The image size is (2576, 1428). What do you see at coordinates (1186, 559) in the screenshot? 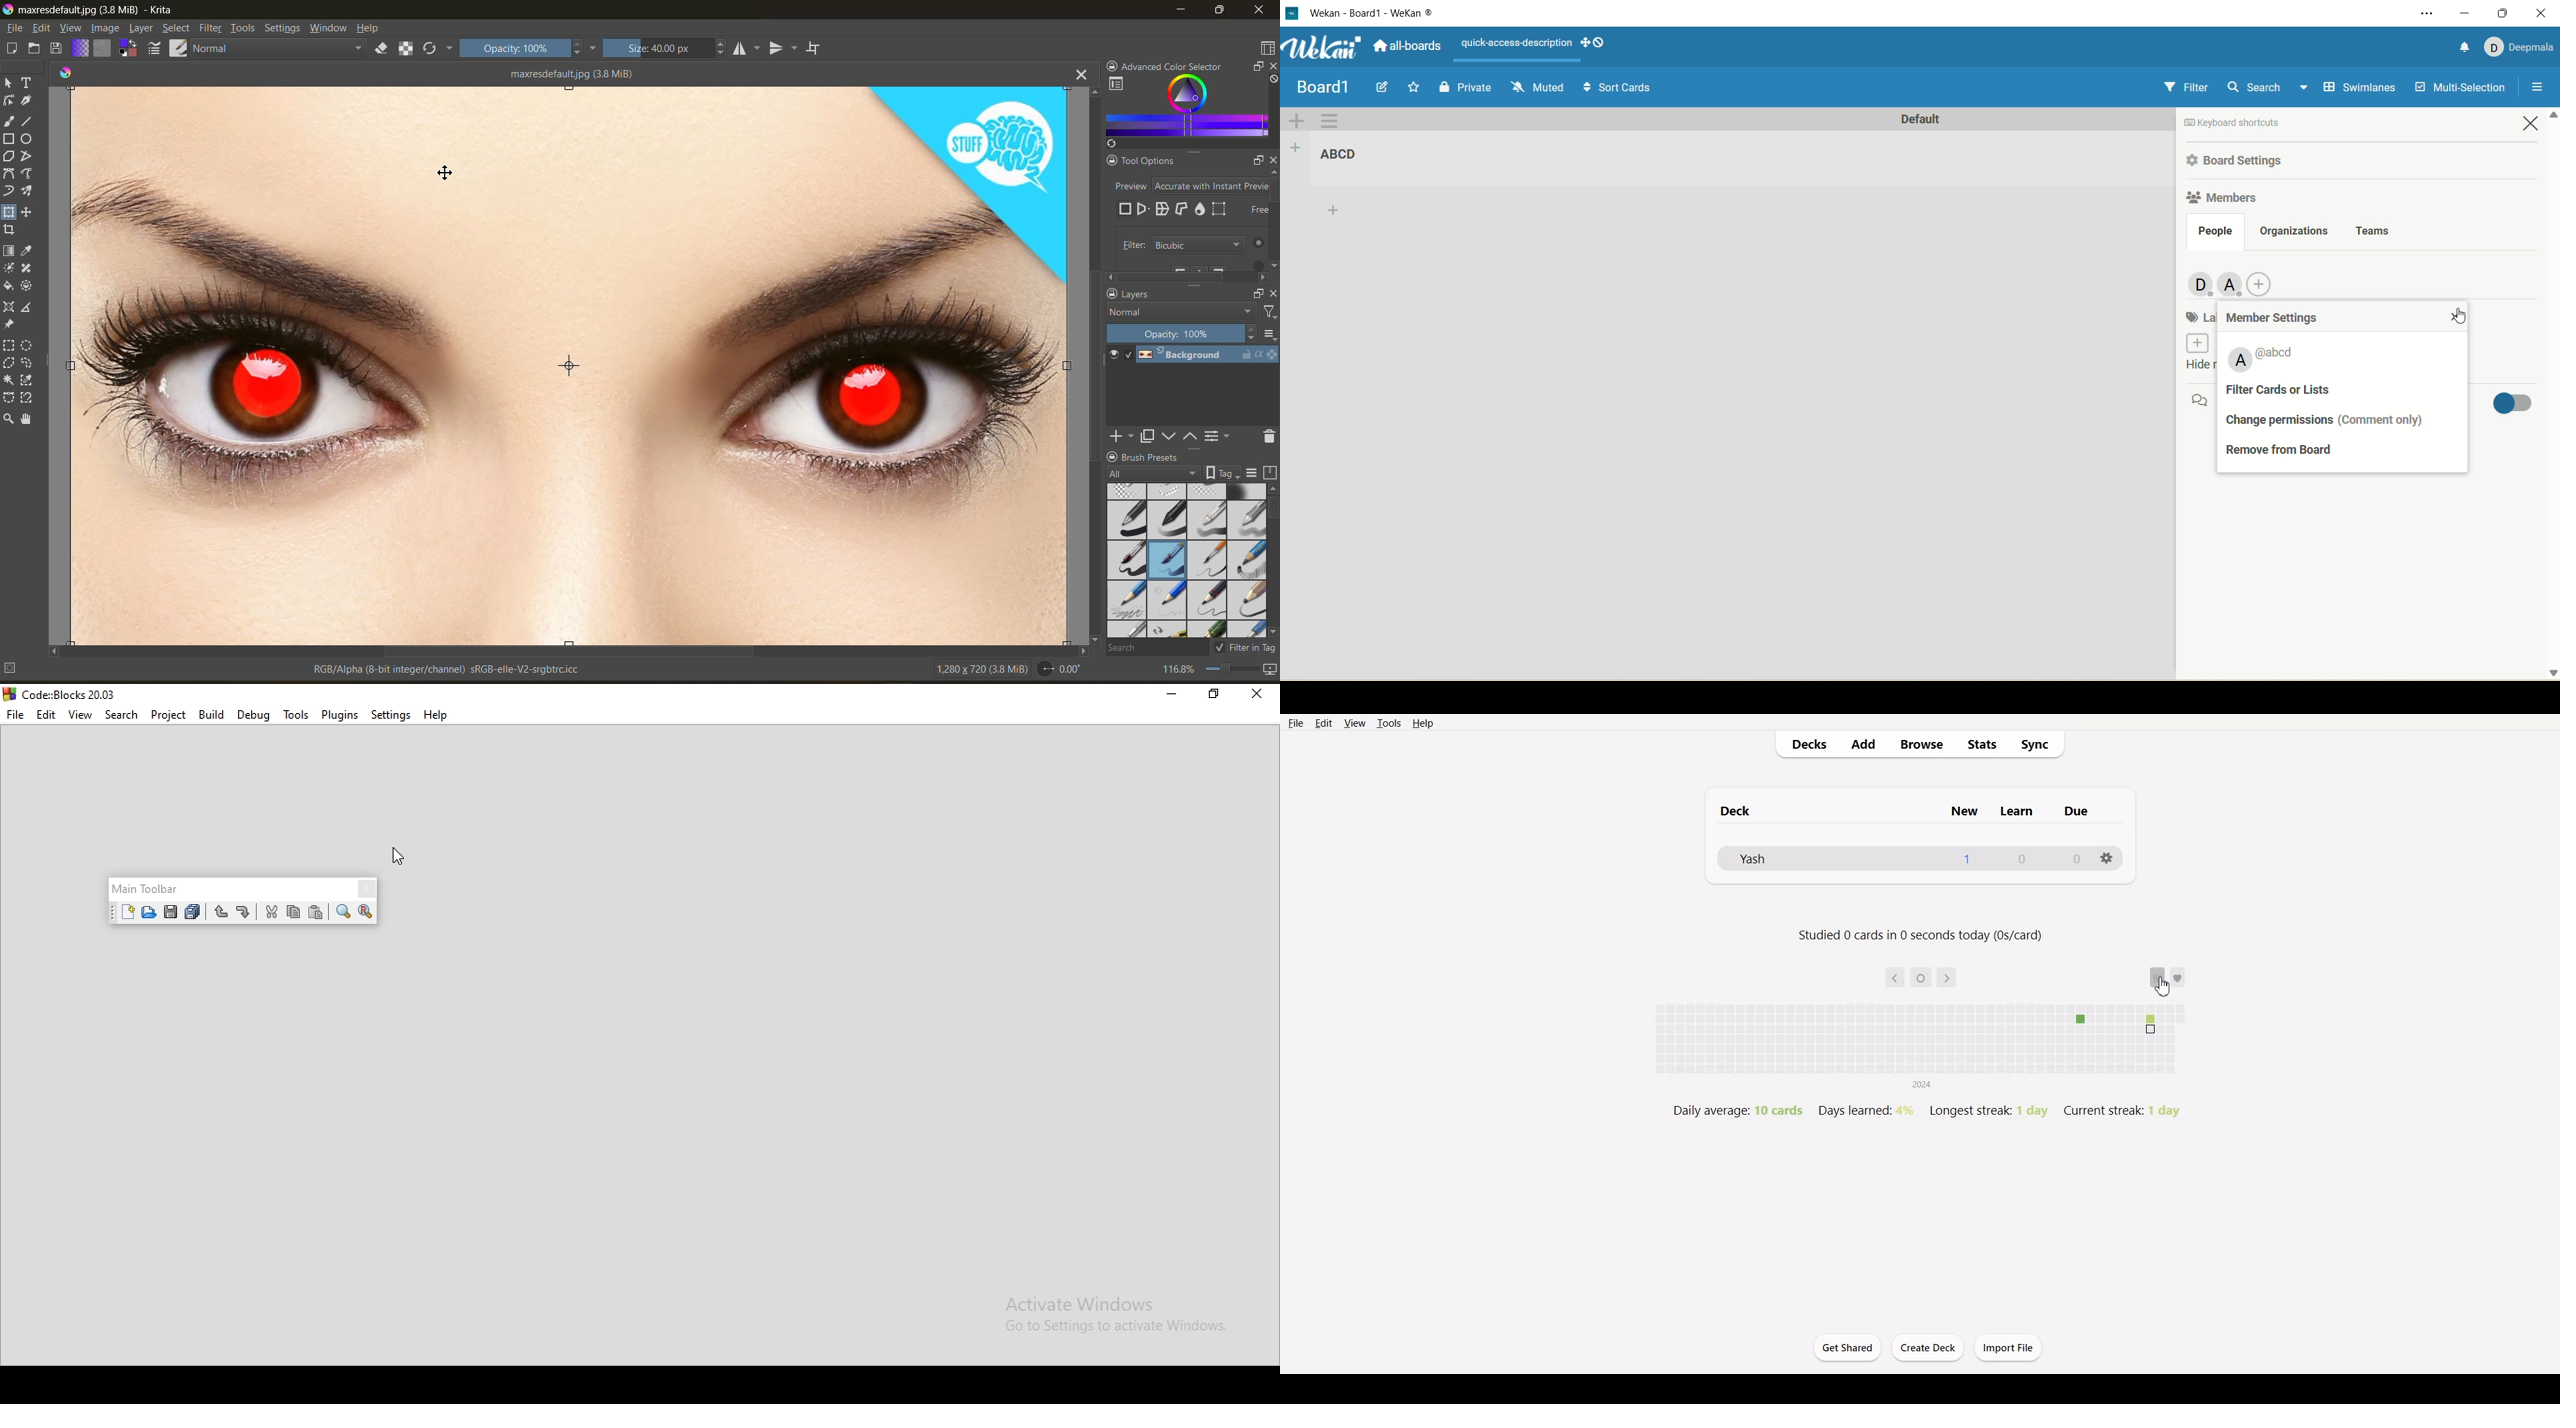
I see `brush presets` at bounding box center [1186, 559].